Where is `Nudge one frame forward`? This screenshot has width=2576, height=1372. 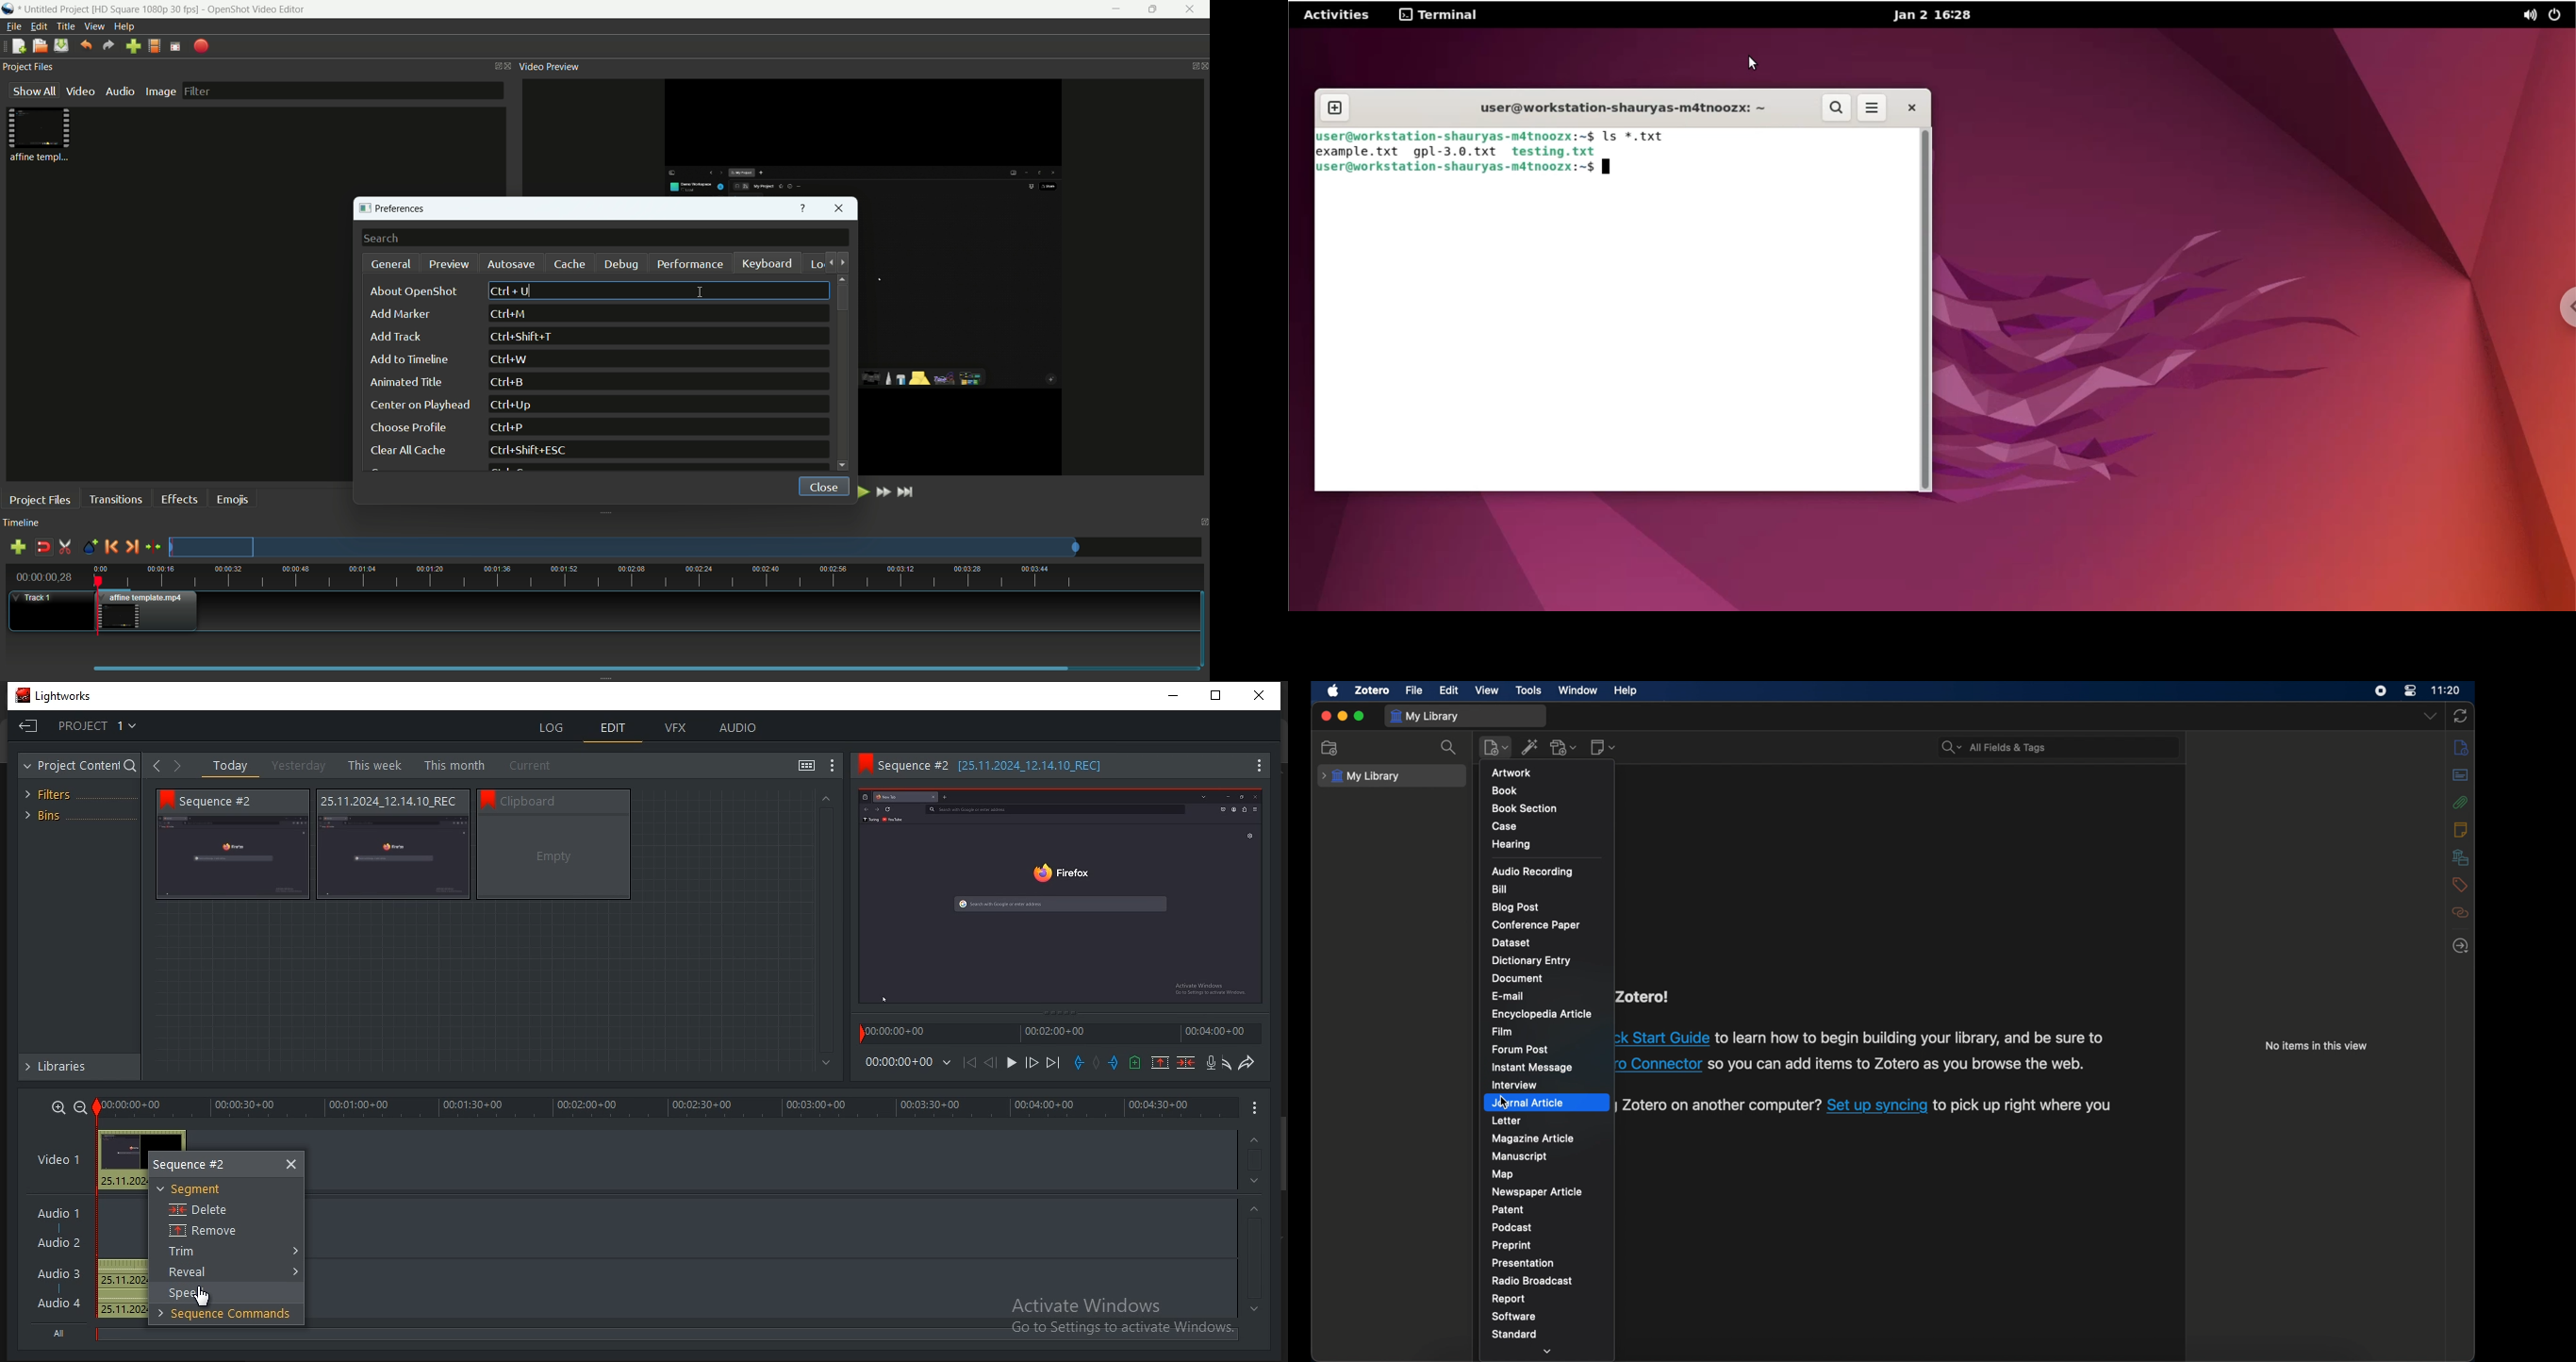 Nudge one frame forward is located at coordinates (1032, 1063).